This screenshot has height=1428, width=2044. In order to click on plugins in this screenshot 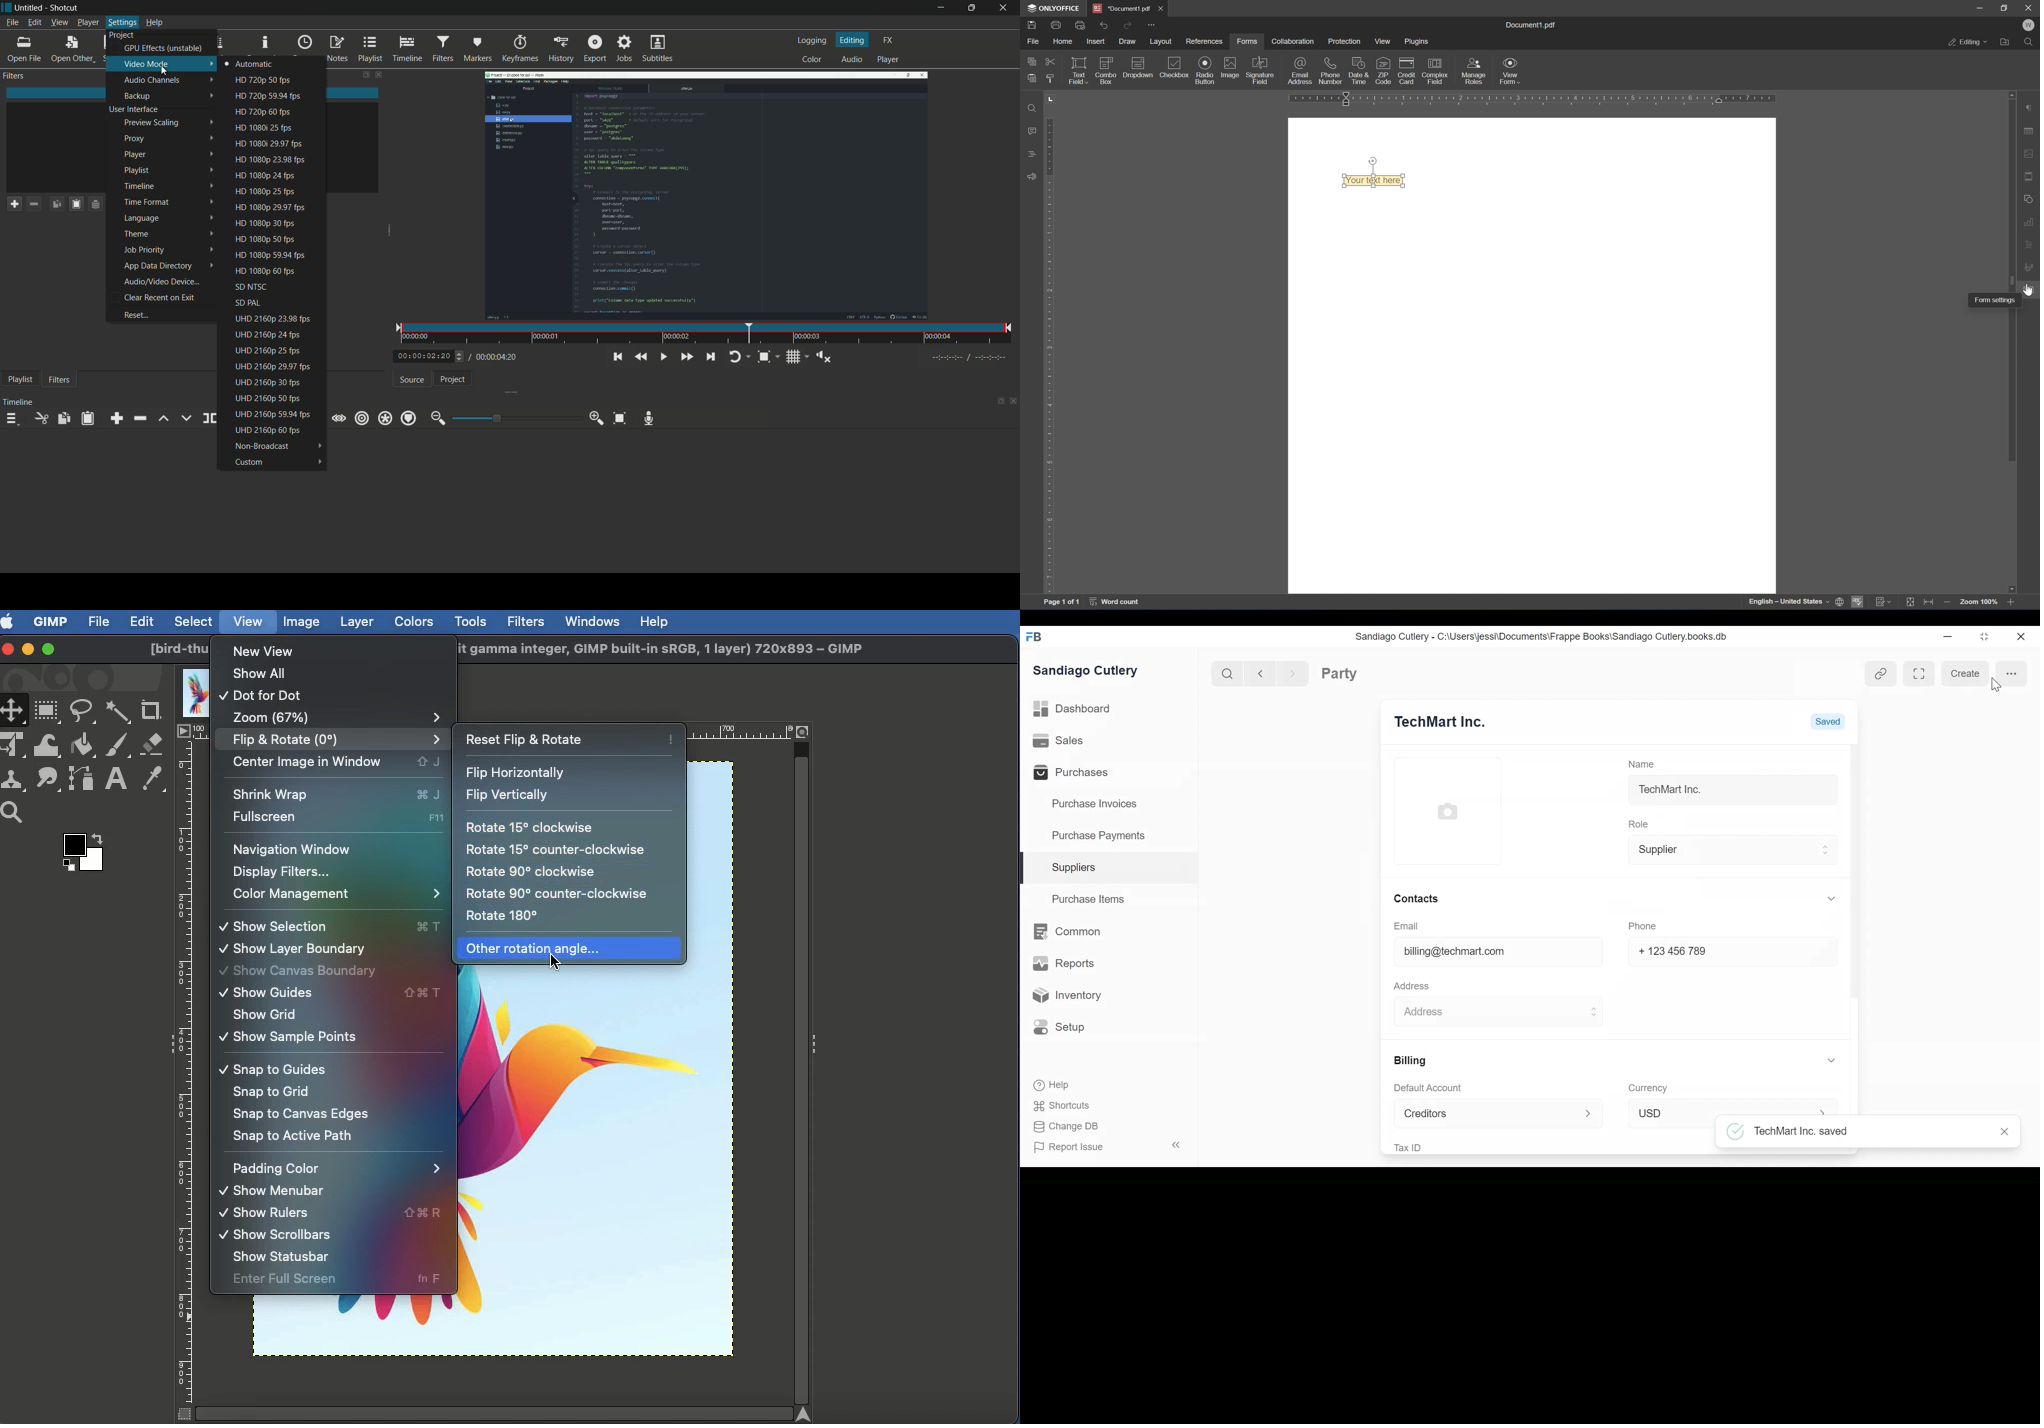, I will do `click(1418, 41)`.